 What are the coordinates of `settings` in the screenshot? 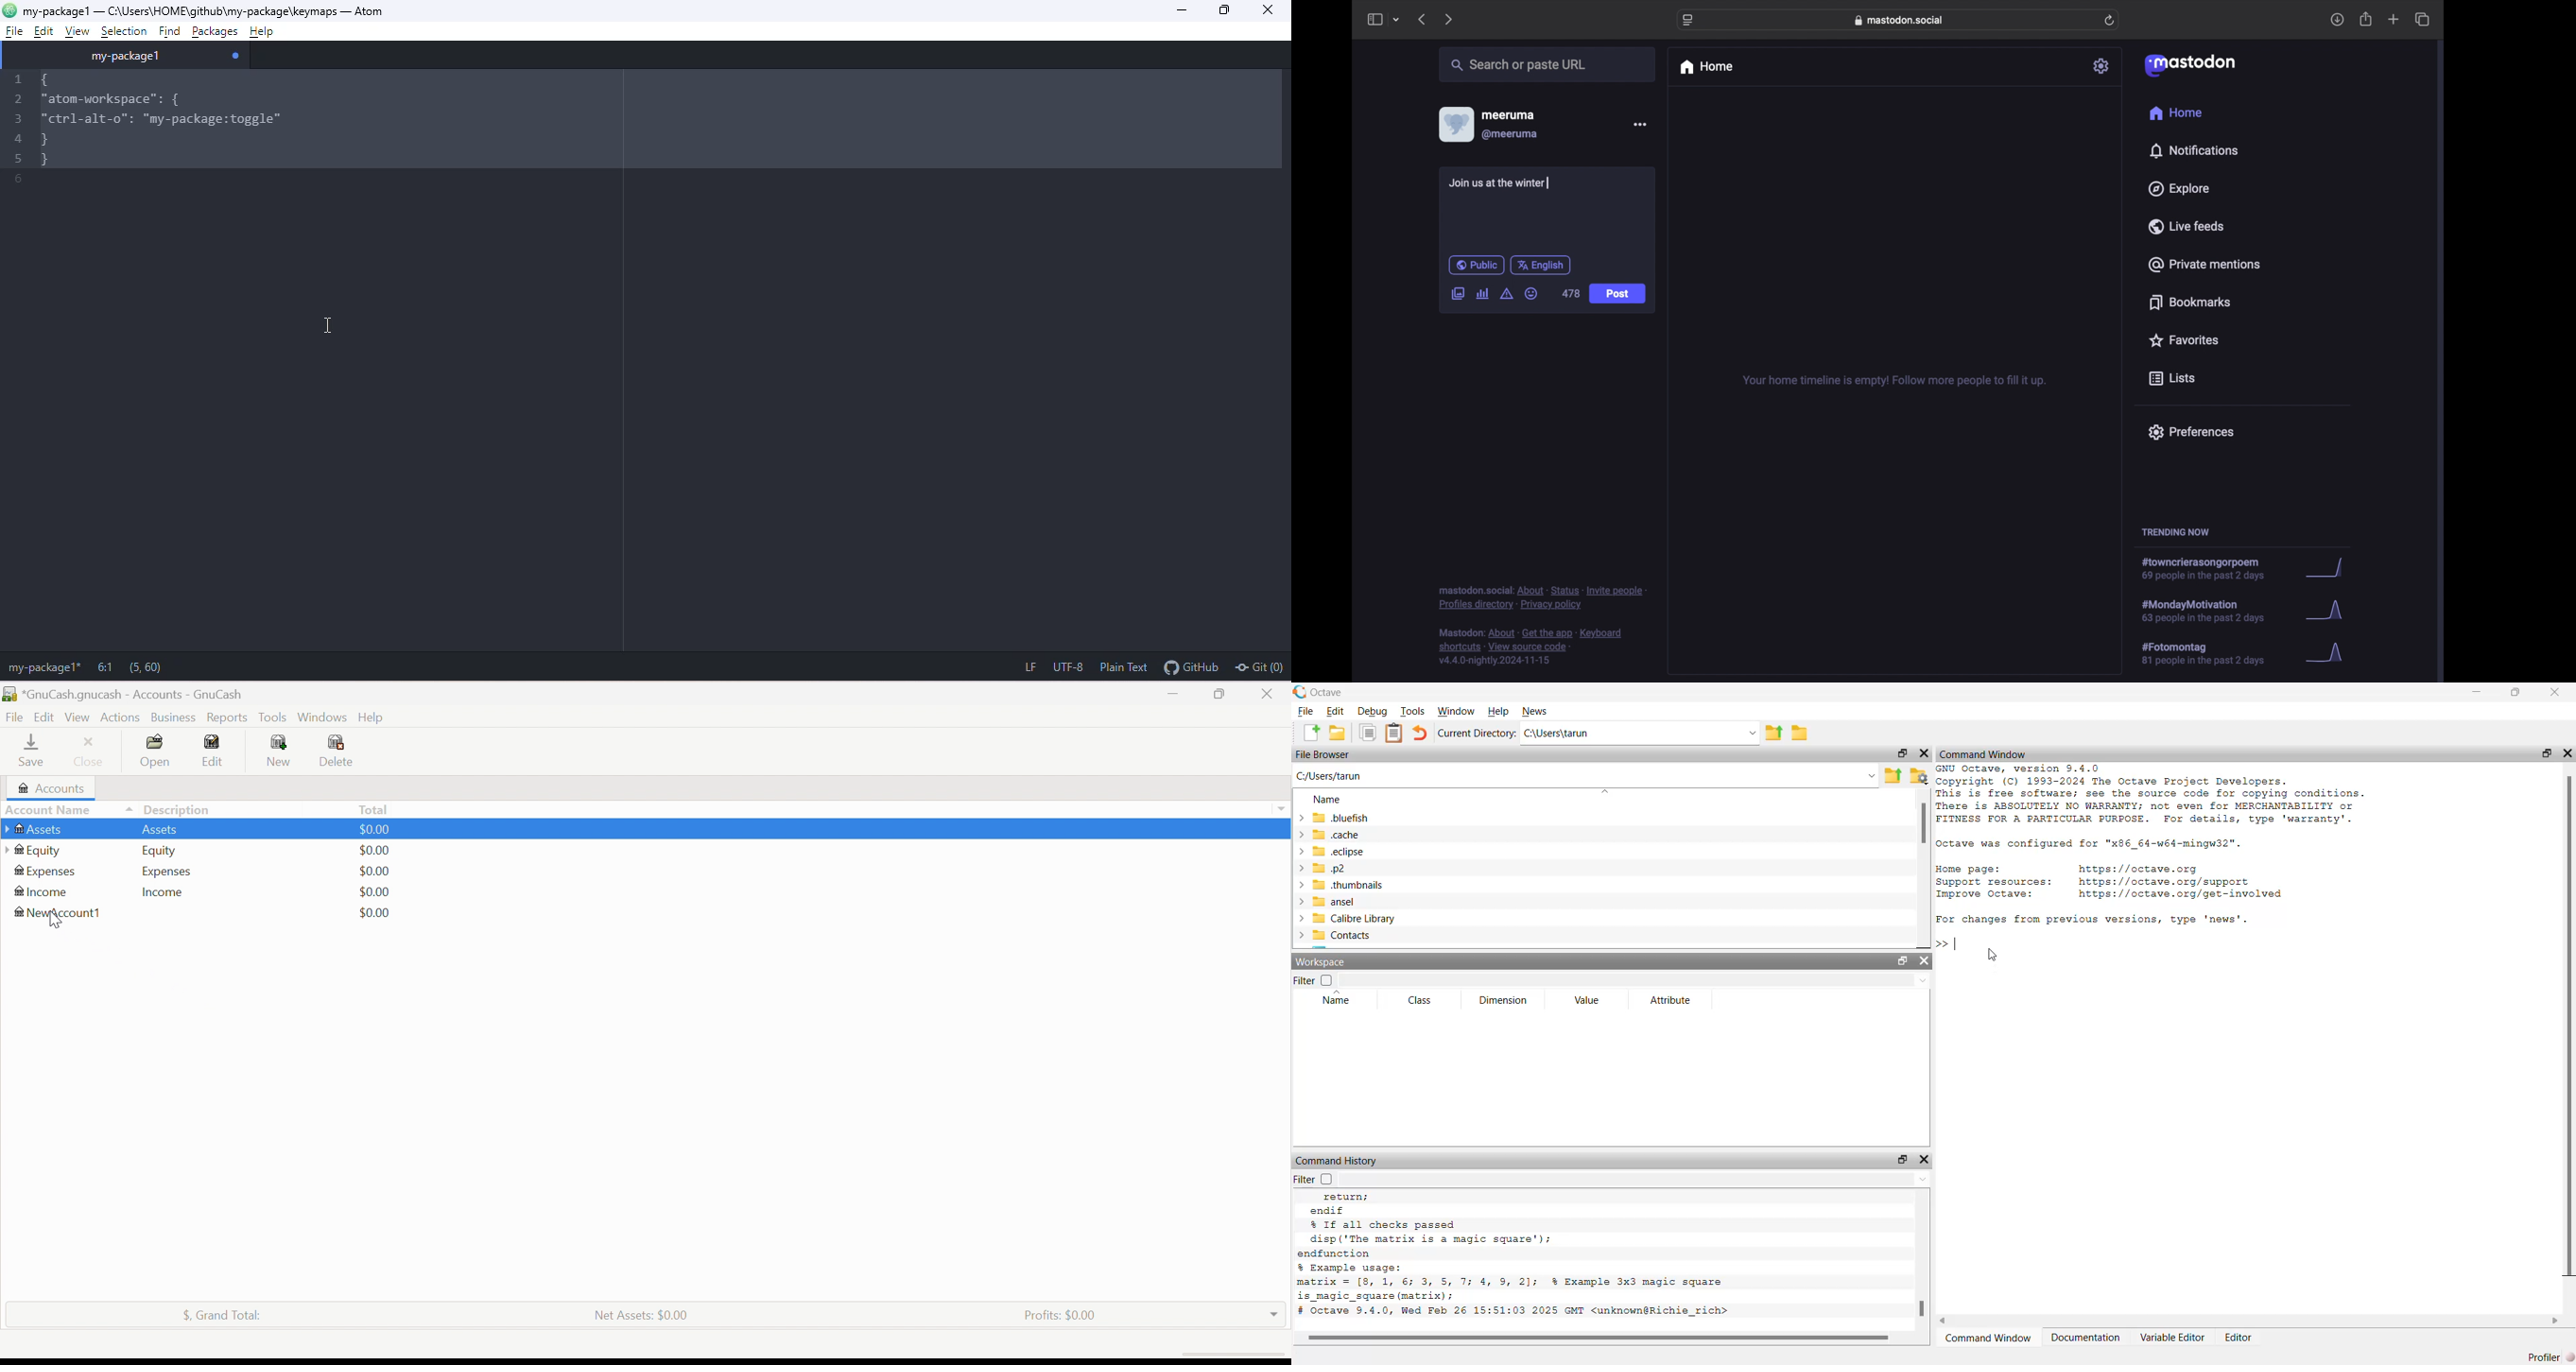 It's located at (2103, 66).